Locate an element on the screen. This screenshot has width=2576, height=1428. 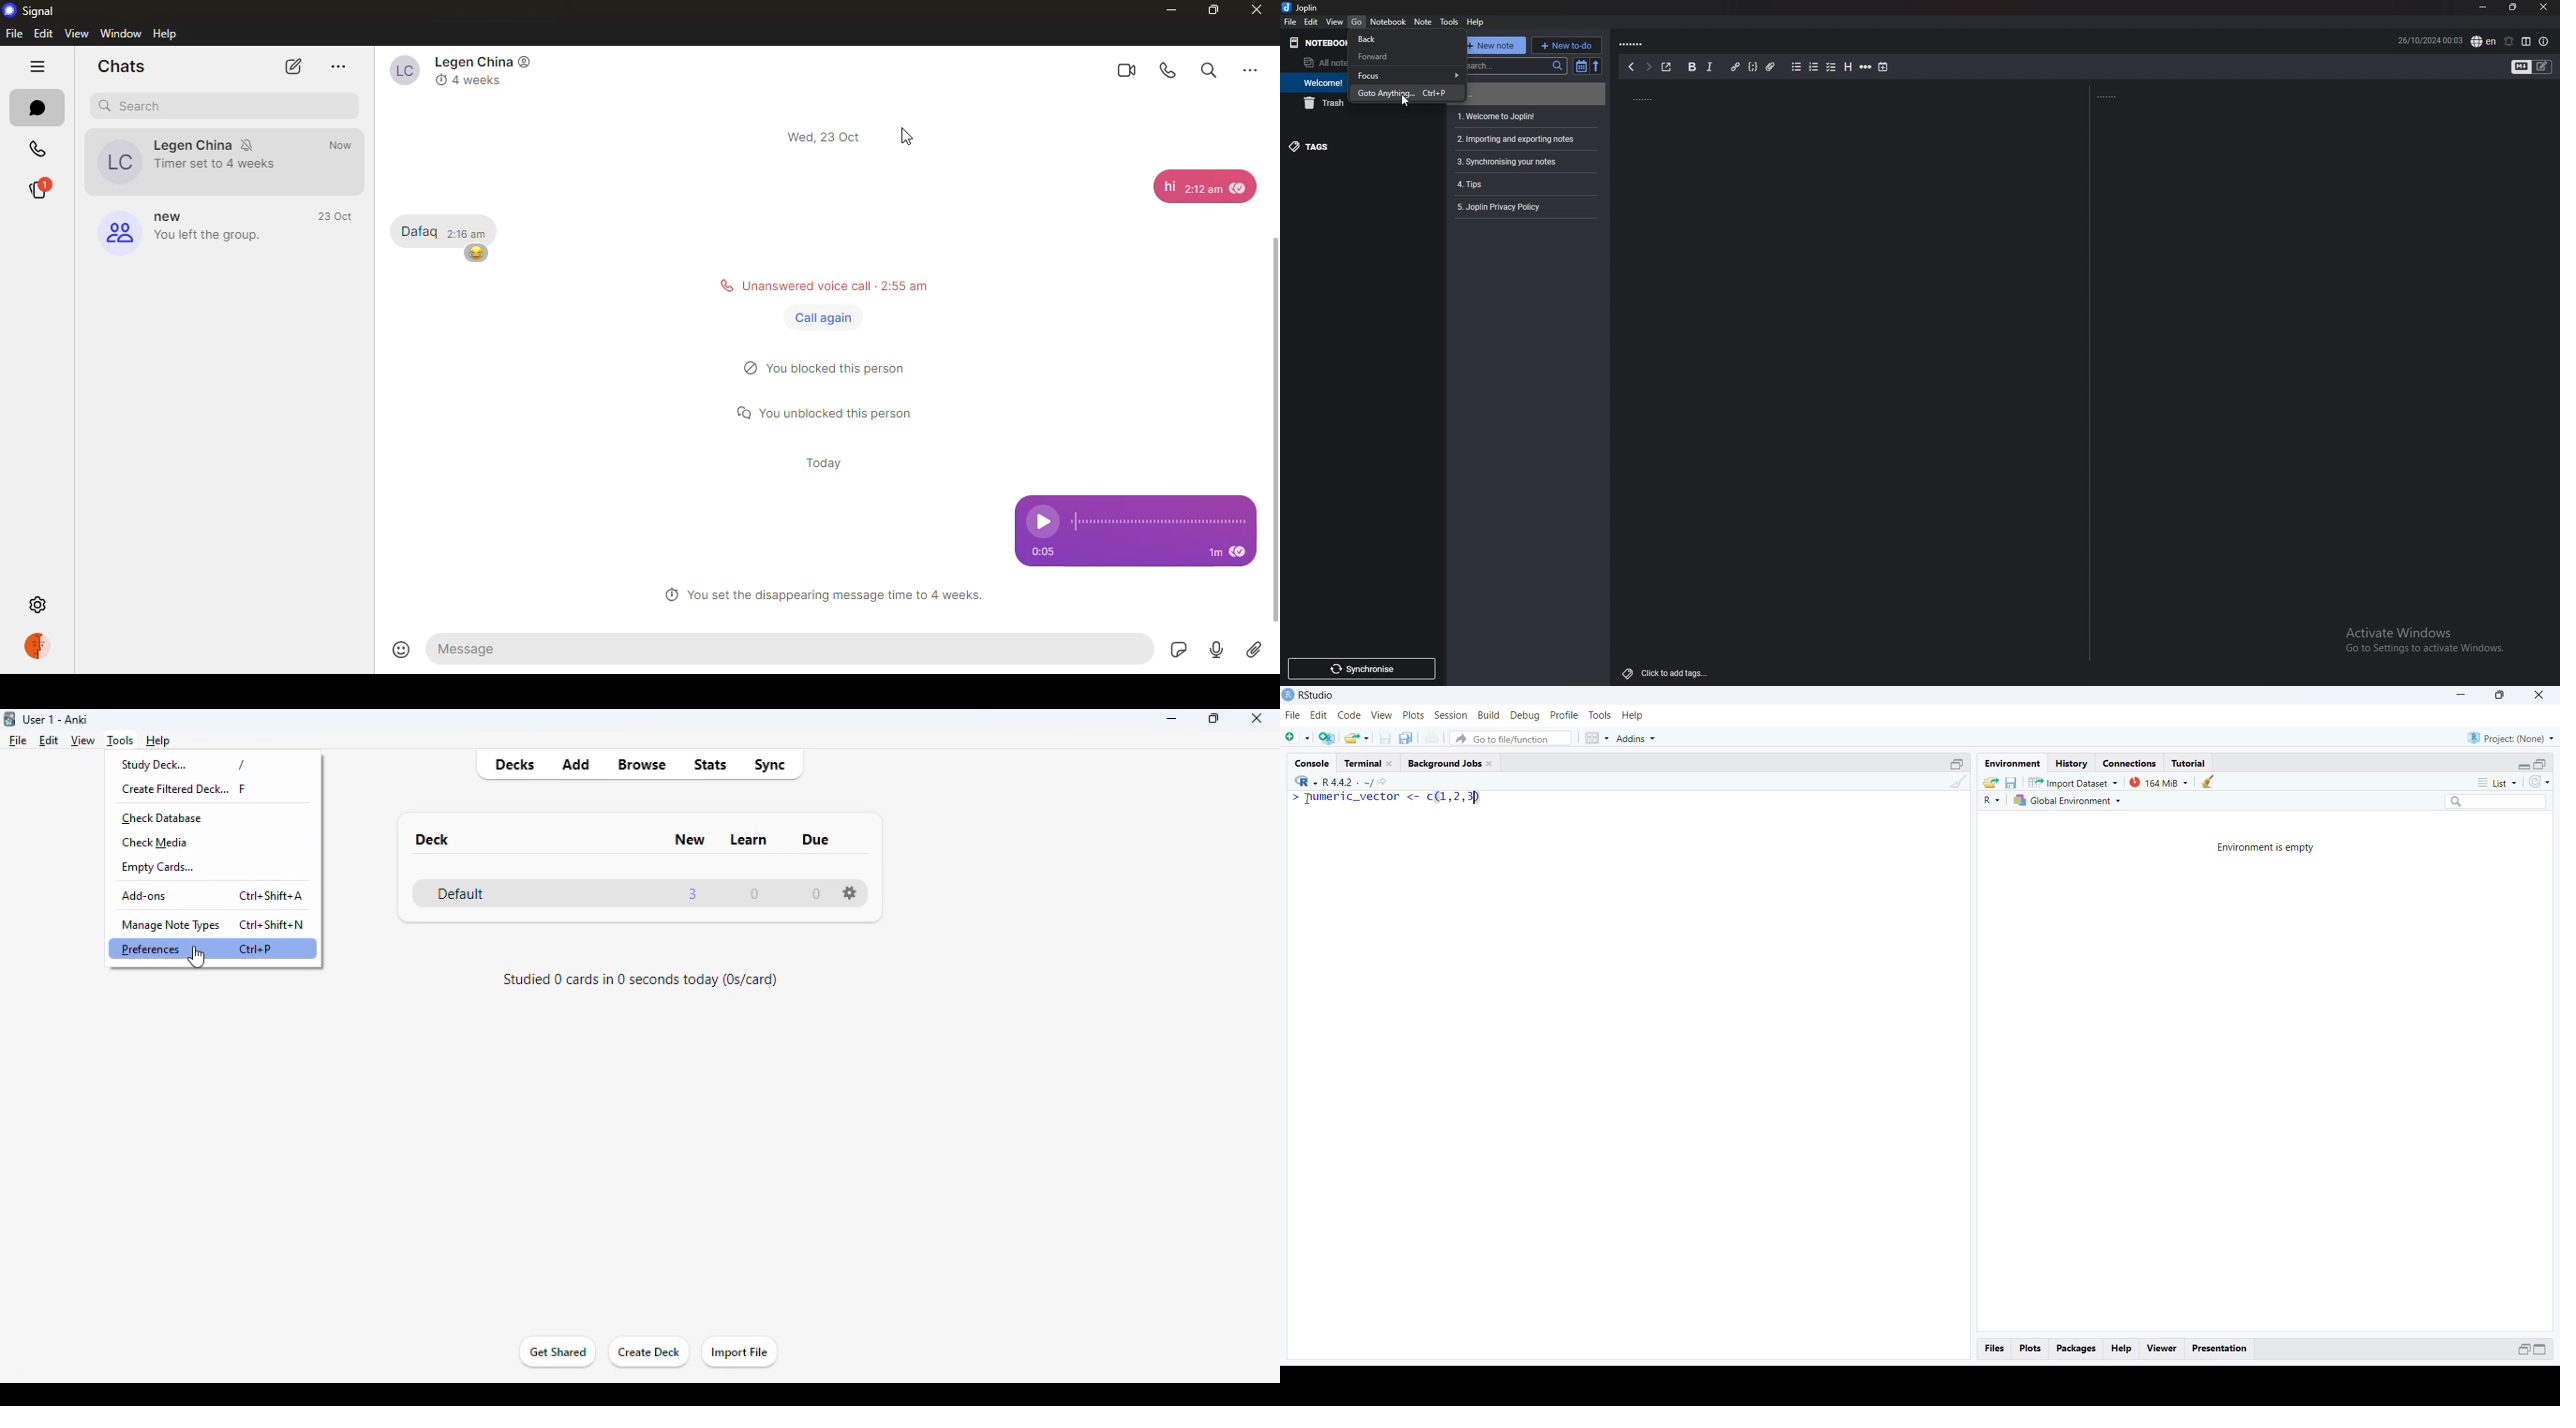
tags is located at coordinates (1353, 147).